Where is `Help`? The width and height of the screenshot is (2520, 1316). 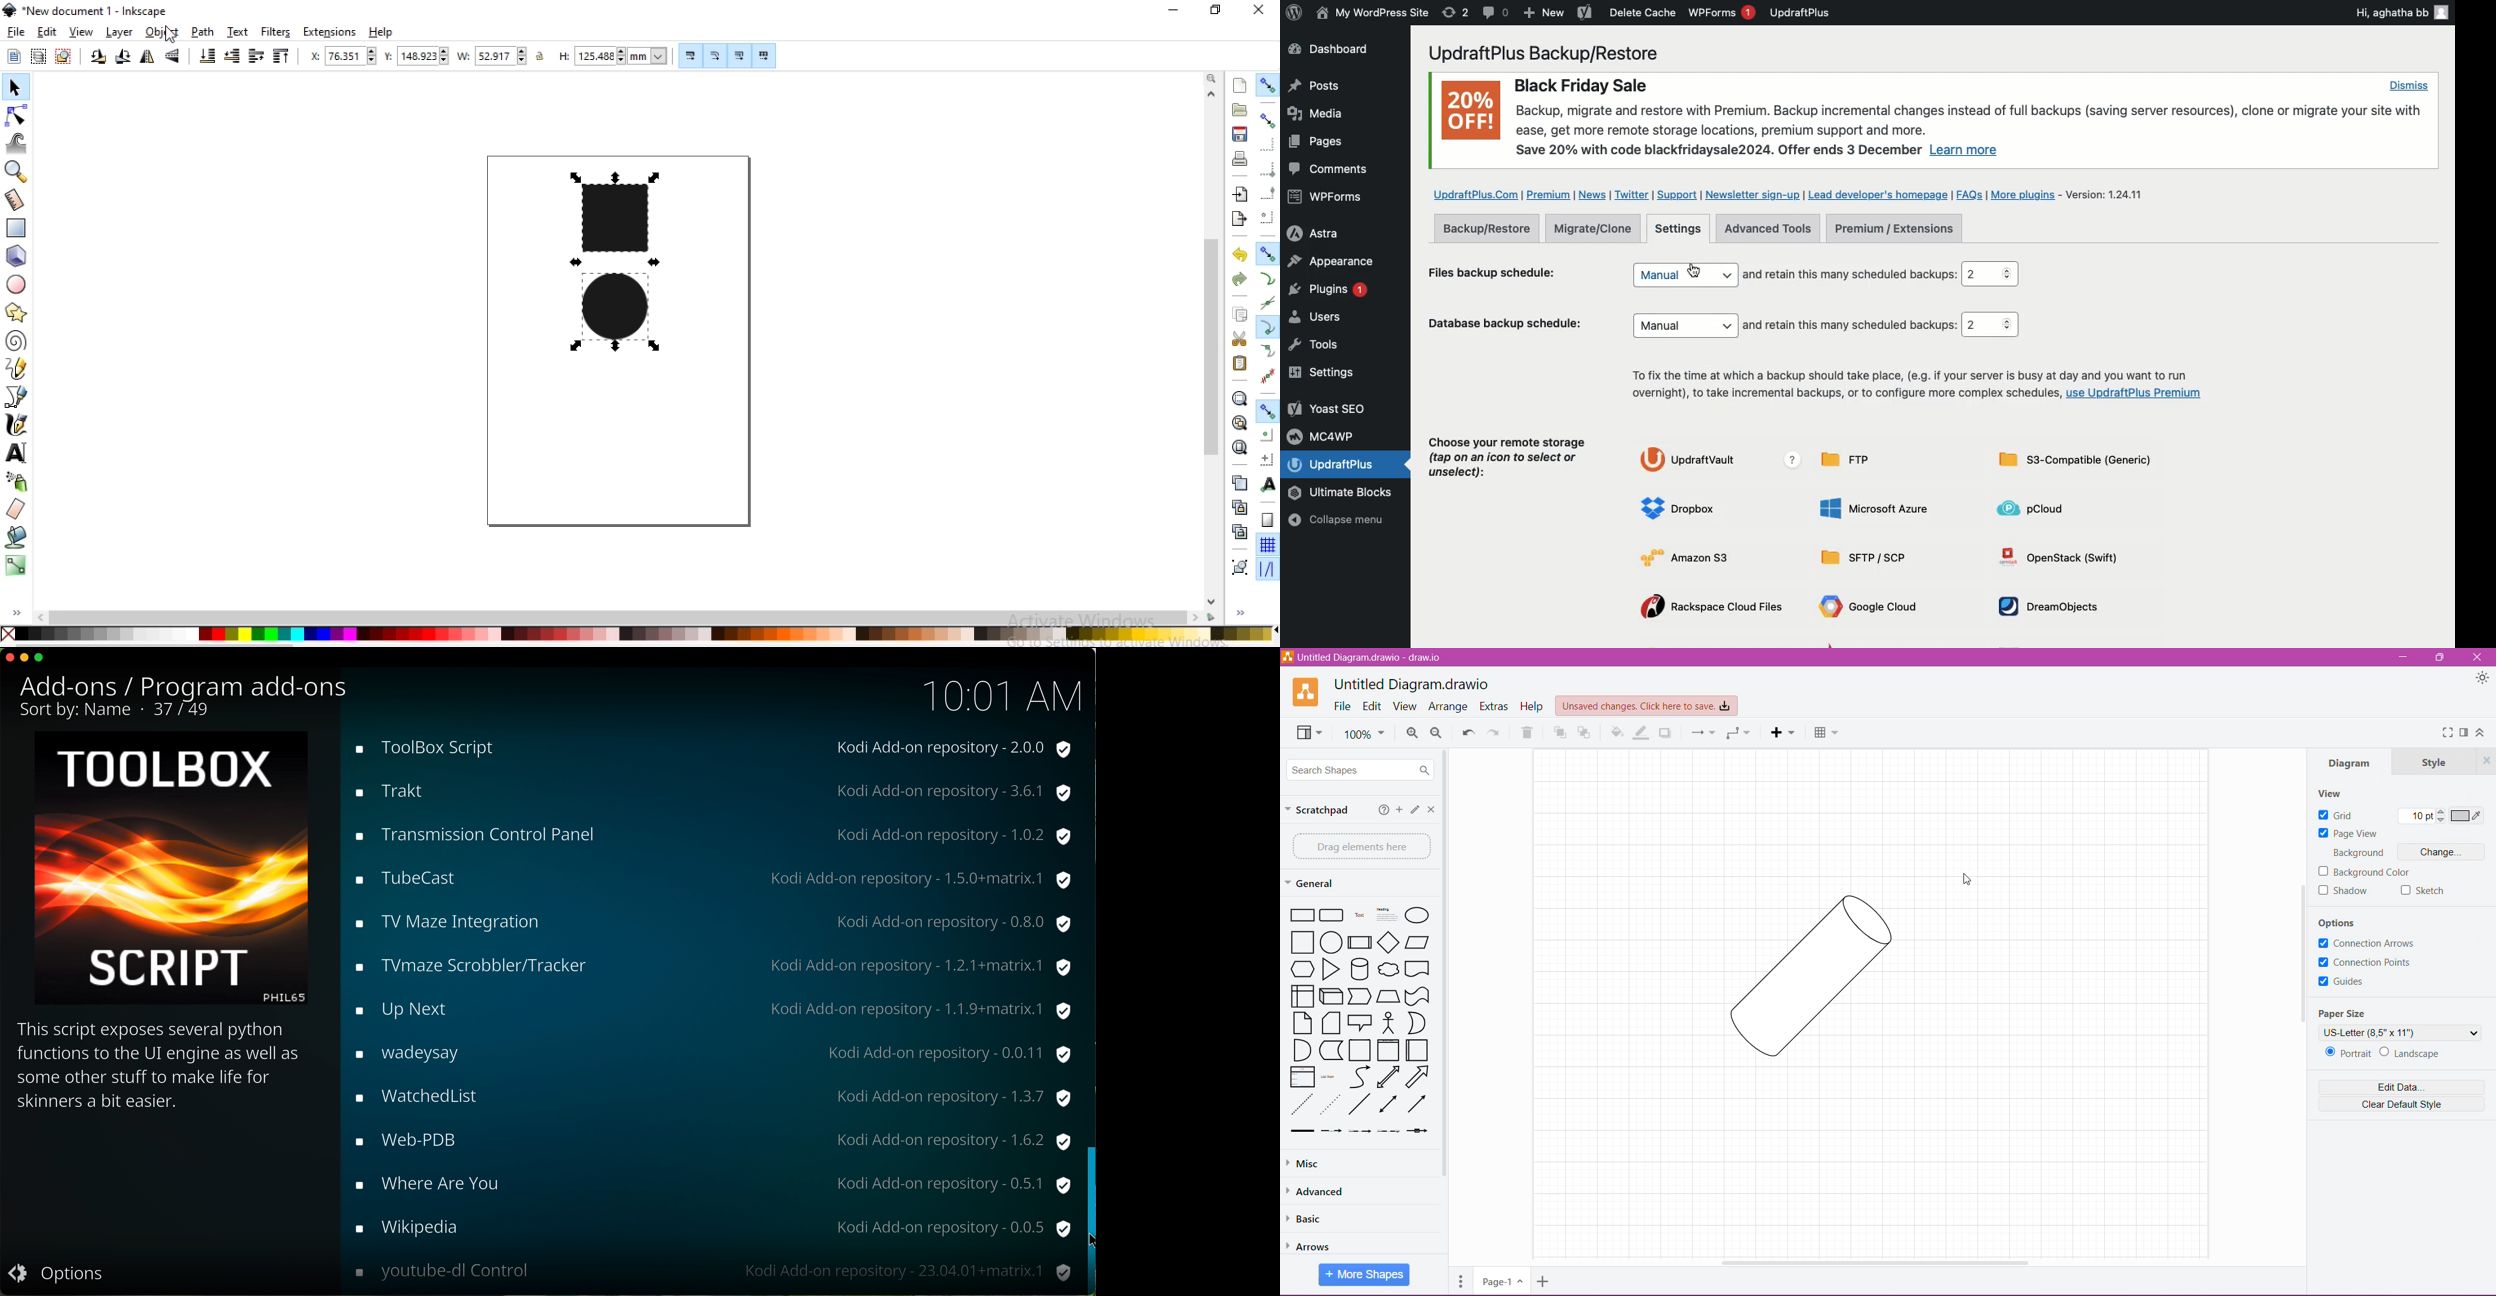
Help is located at coordinates (1532, 707).